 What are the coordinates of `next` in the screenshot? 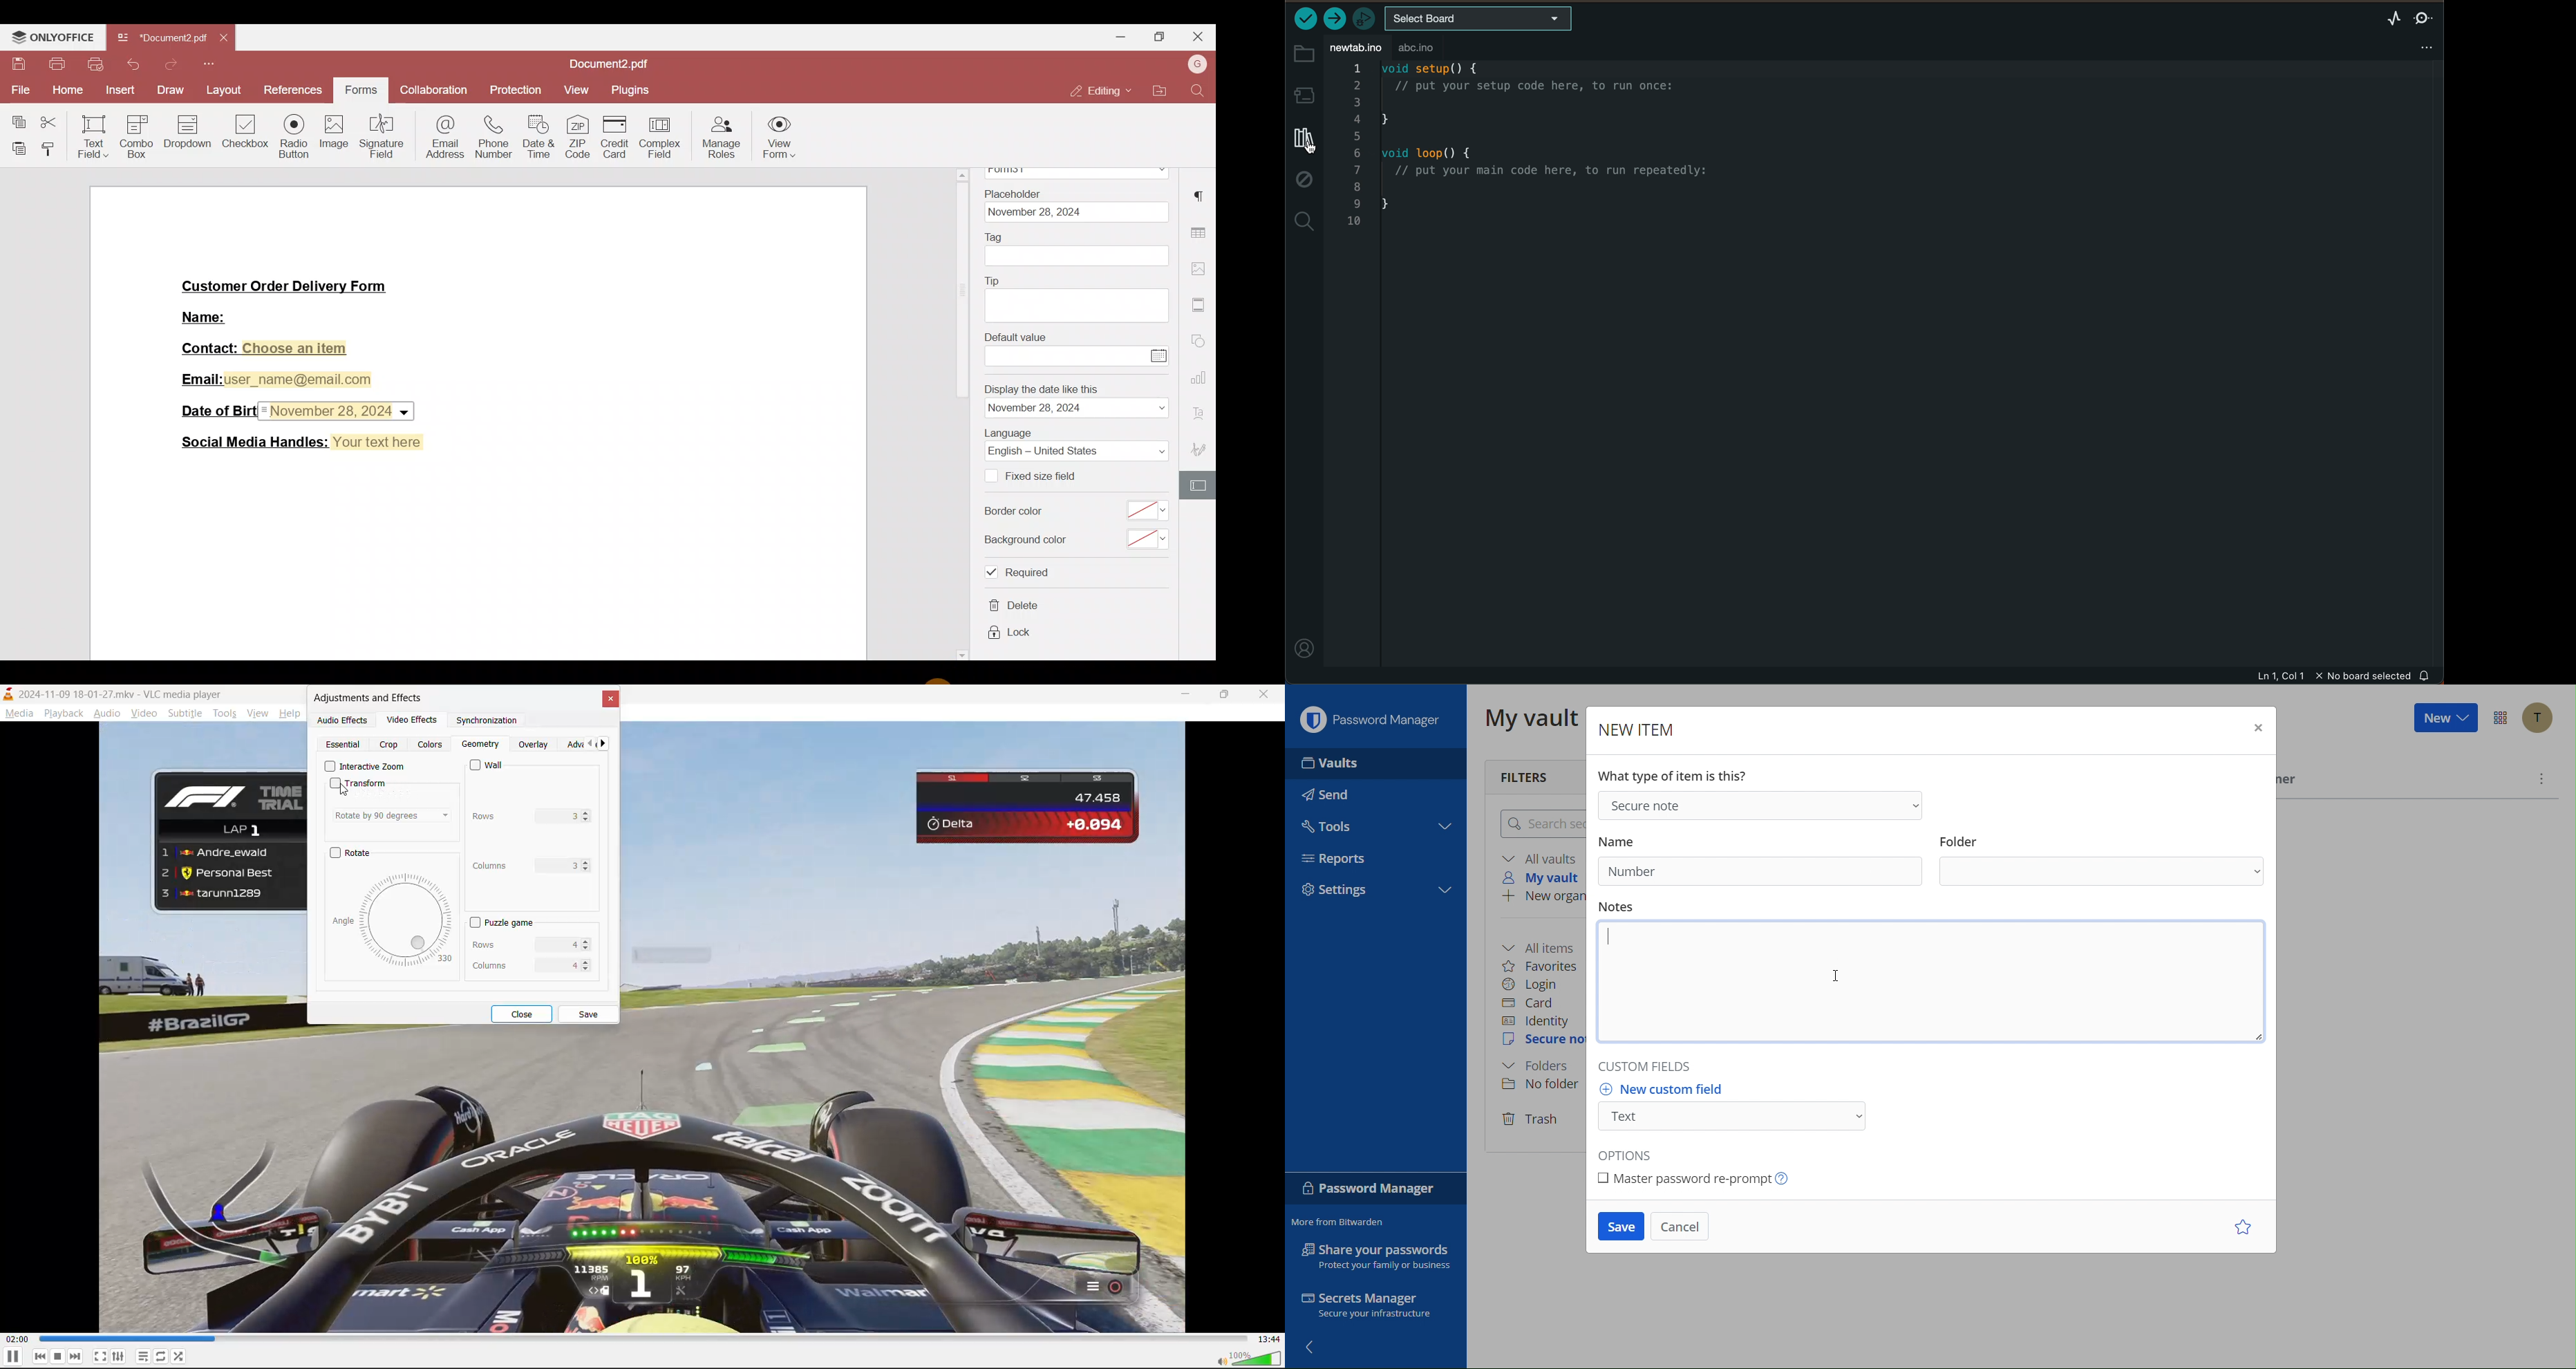 It's located at (77, 1356).